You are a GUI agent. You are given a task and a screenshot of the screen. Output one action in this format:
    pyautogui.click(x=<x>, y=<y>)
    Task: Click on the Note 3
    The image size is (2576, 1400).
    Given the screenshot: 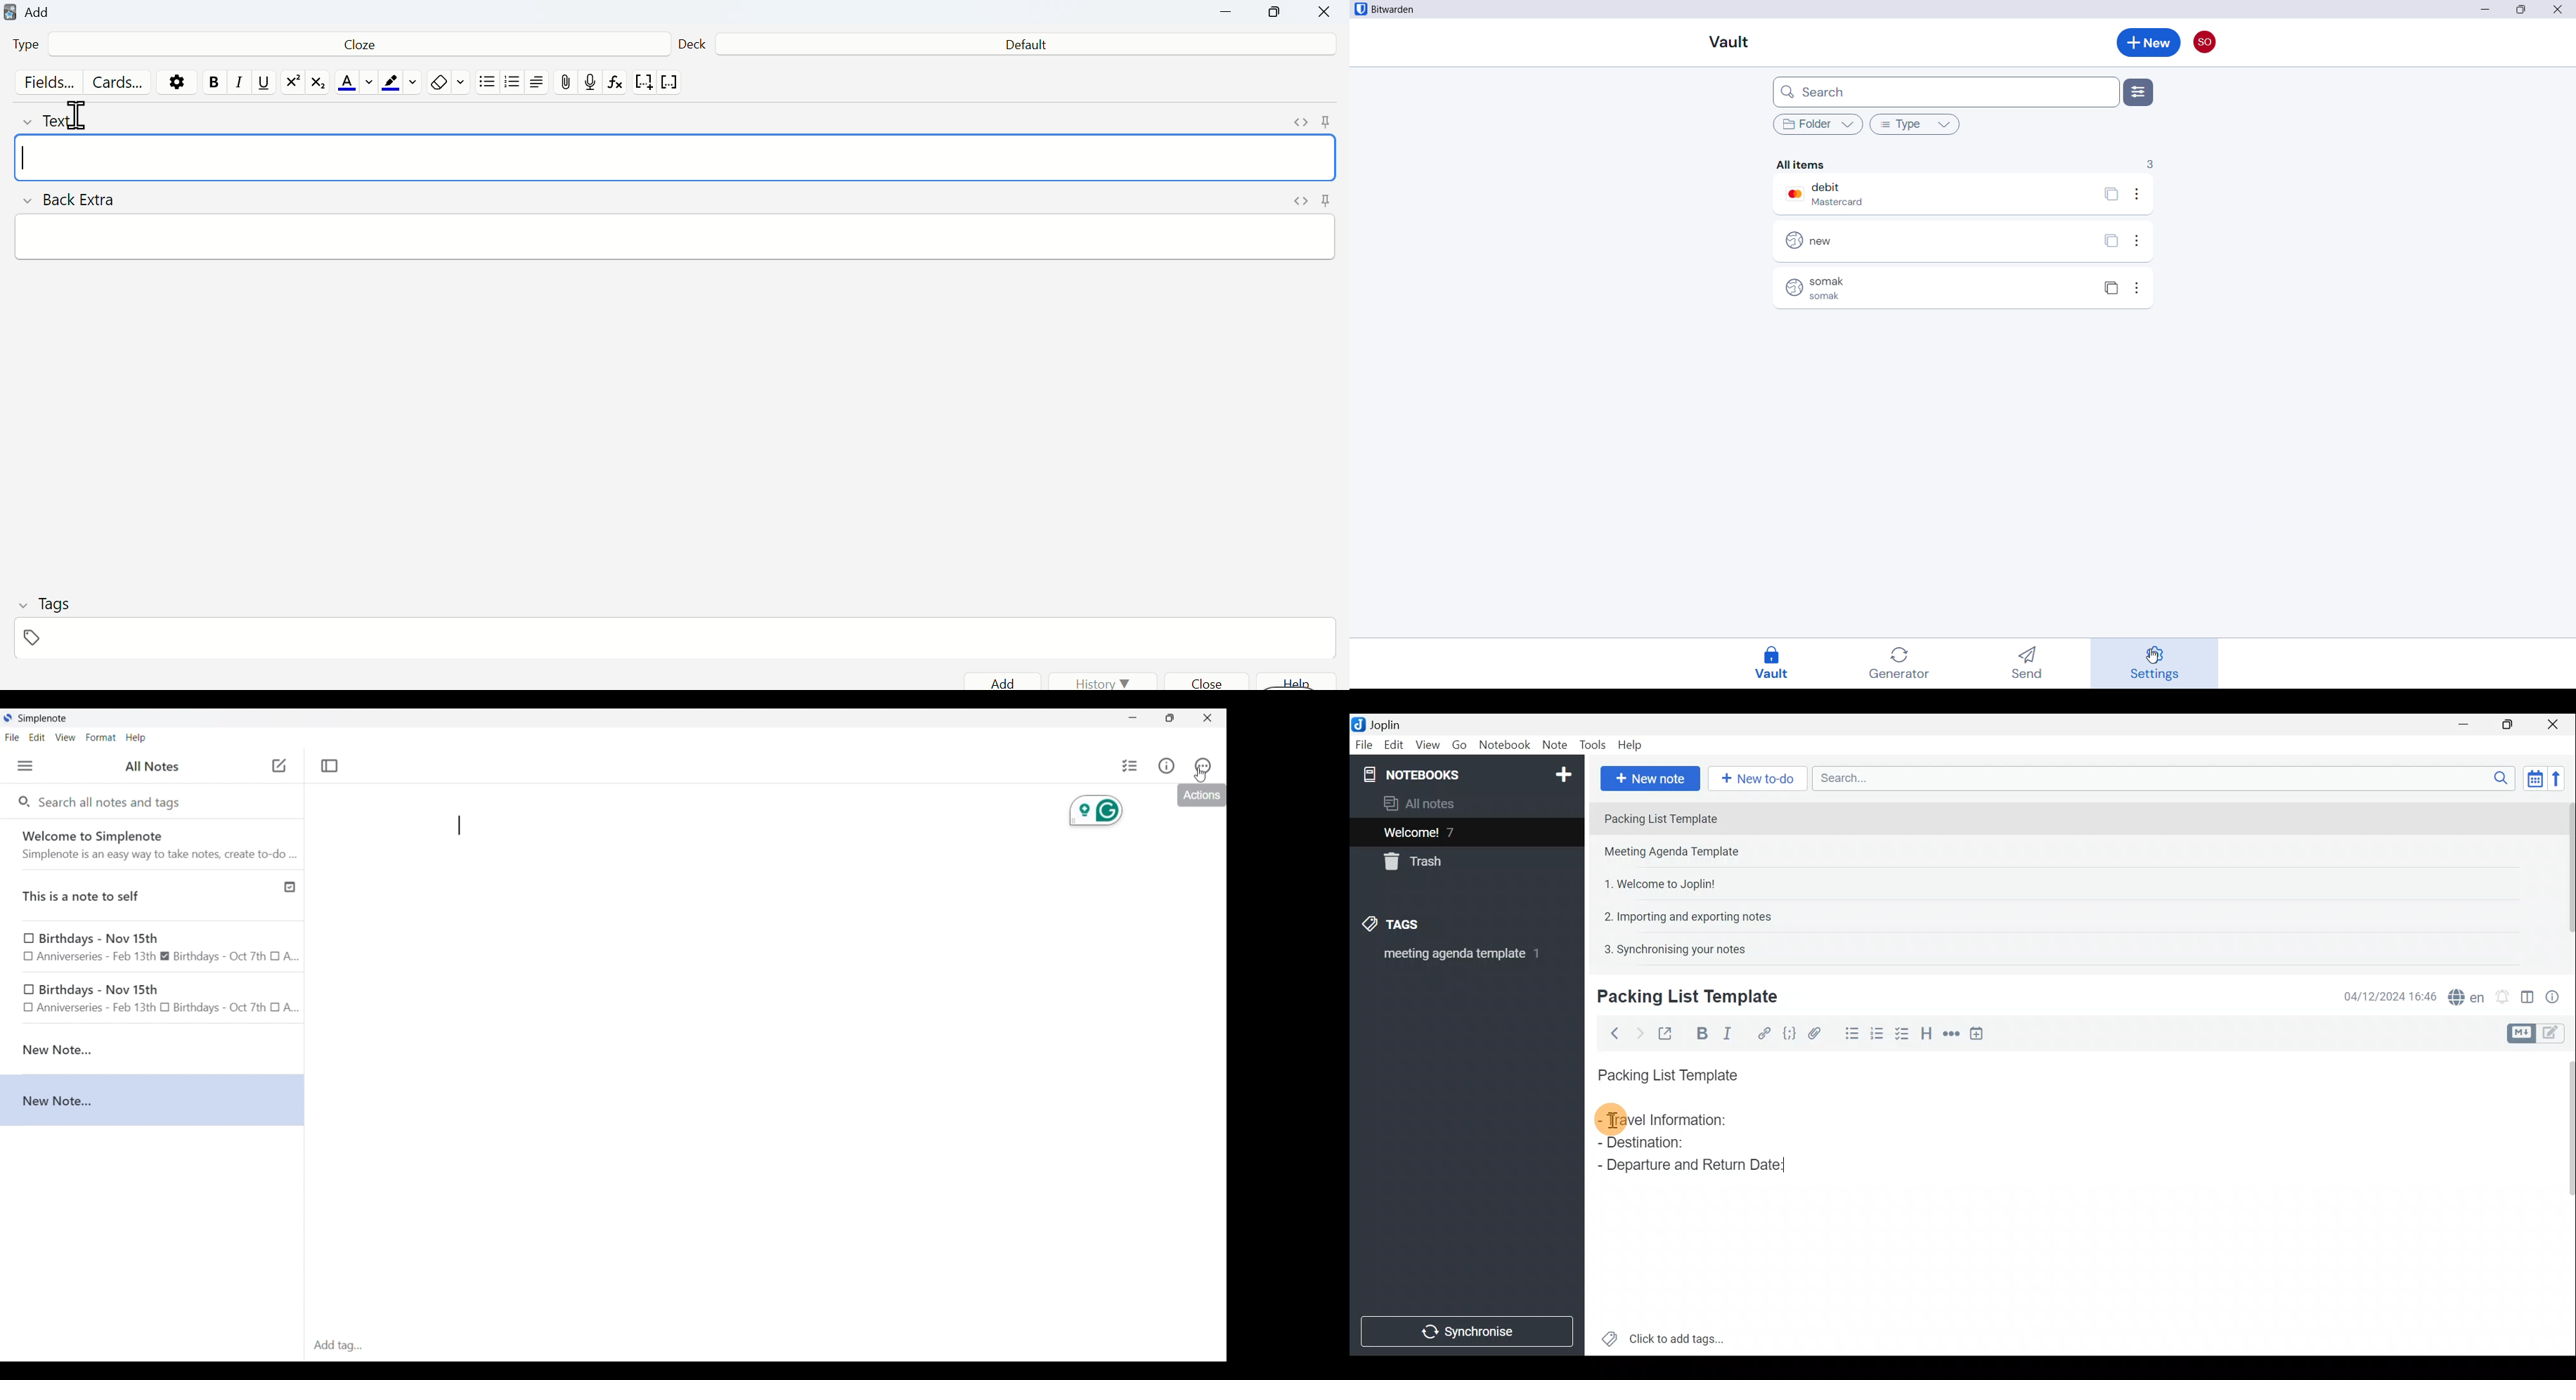 What is the action you would take?
    pyautogui.click(x=1655, y=882)
    